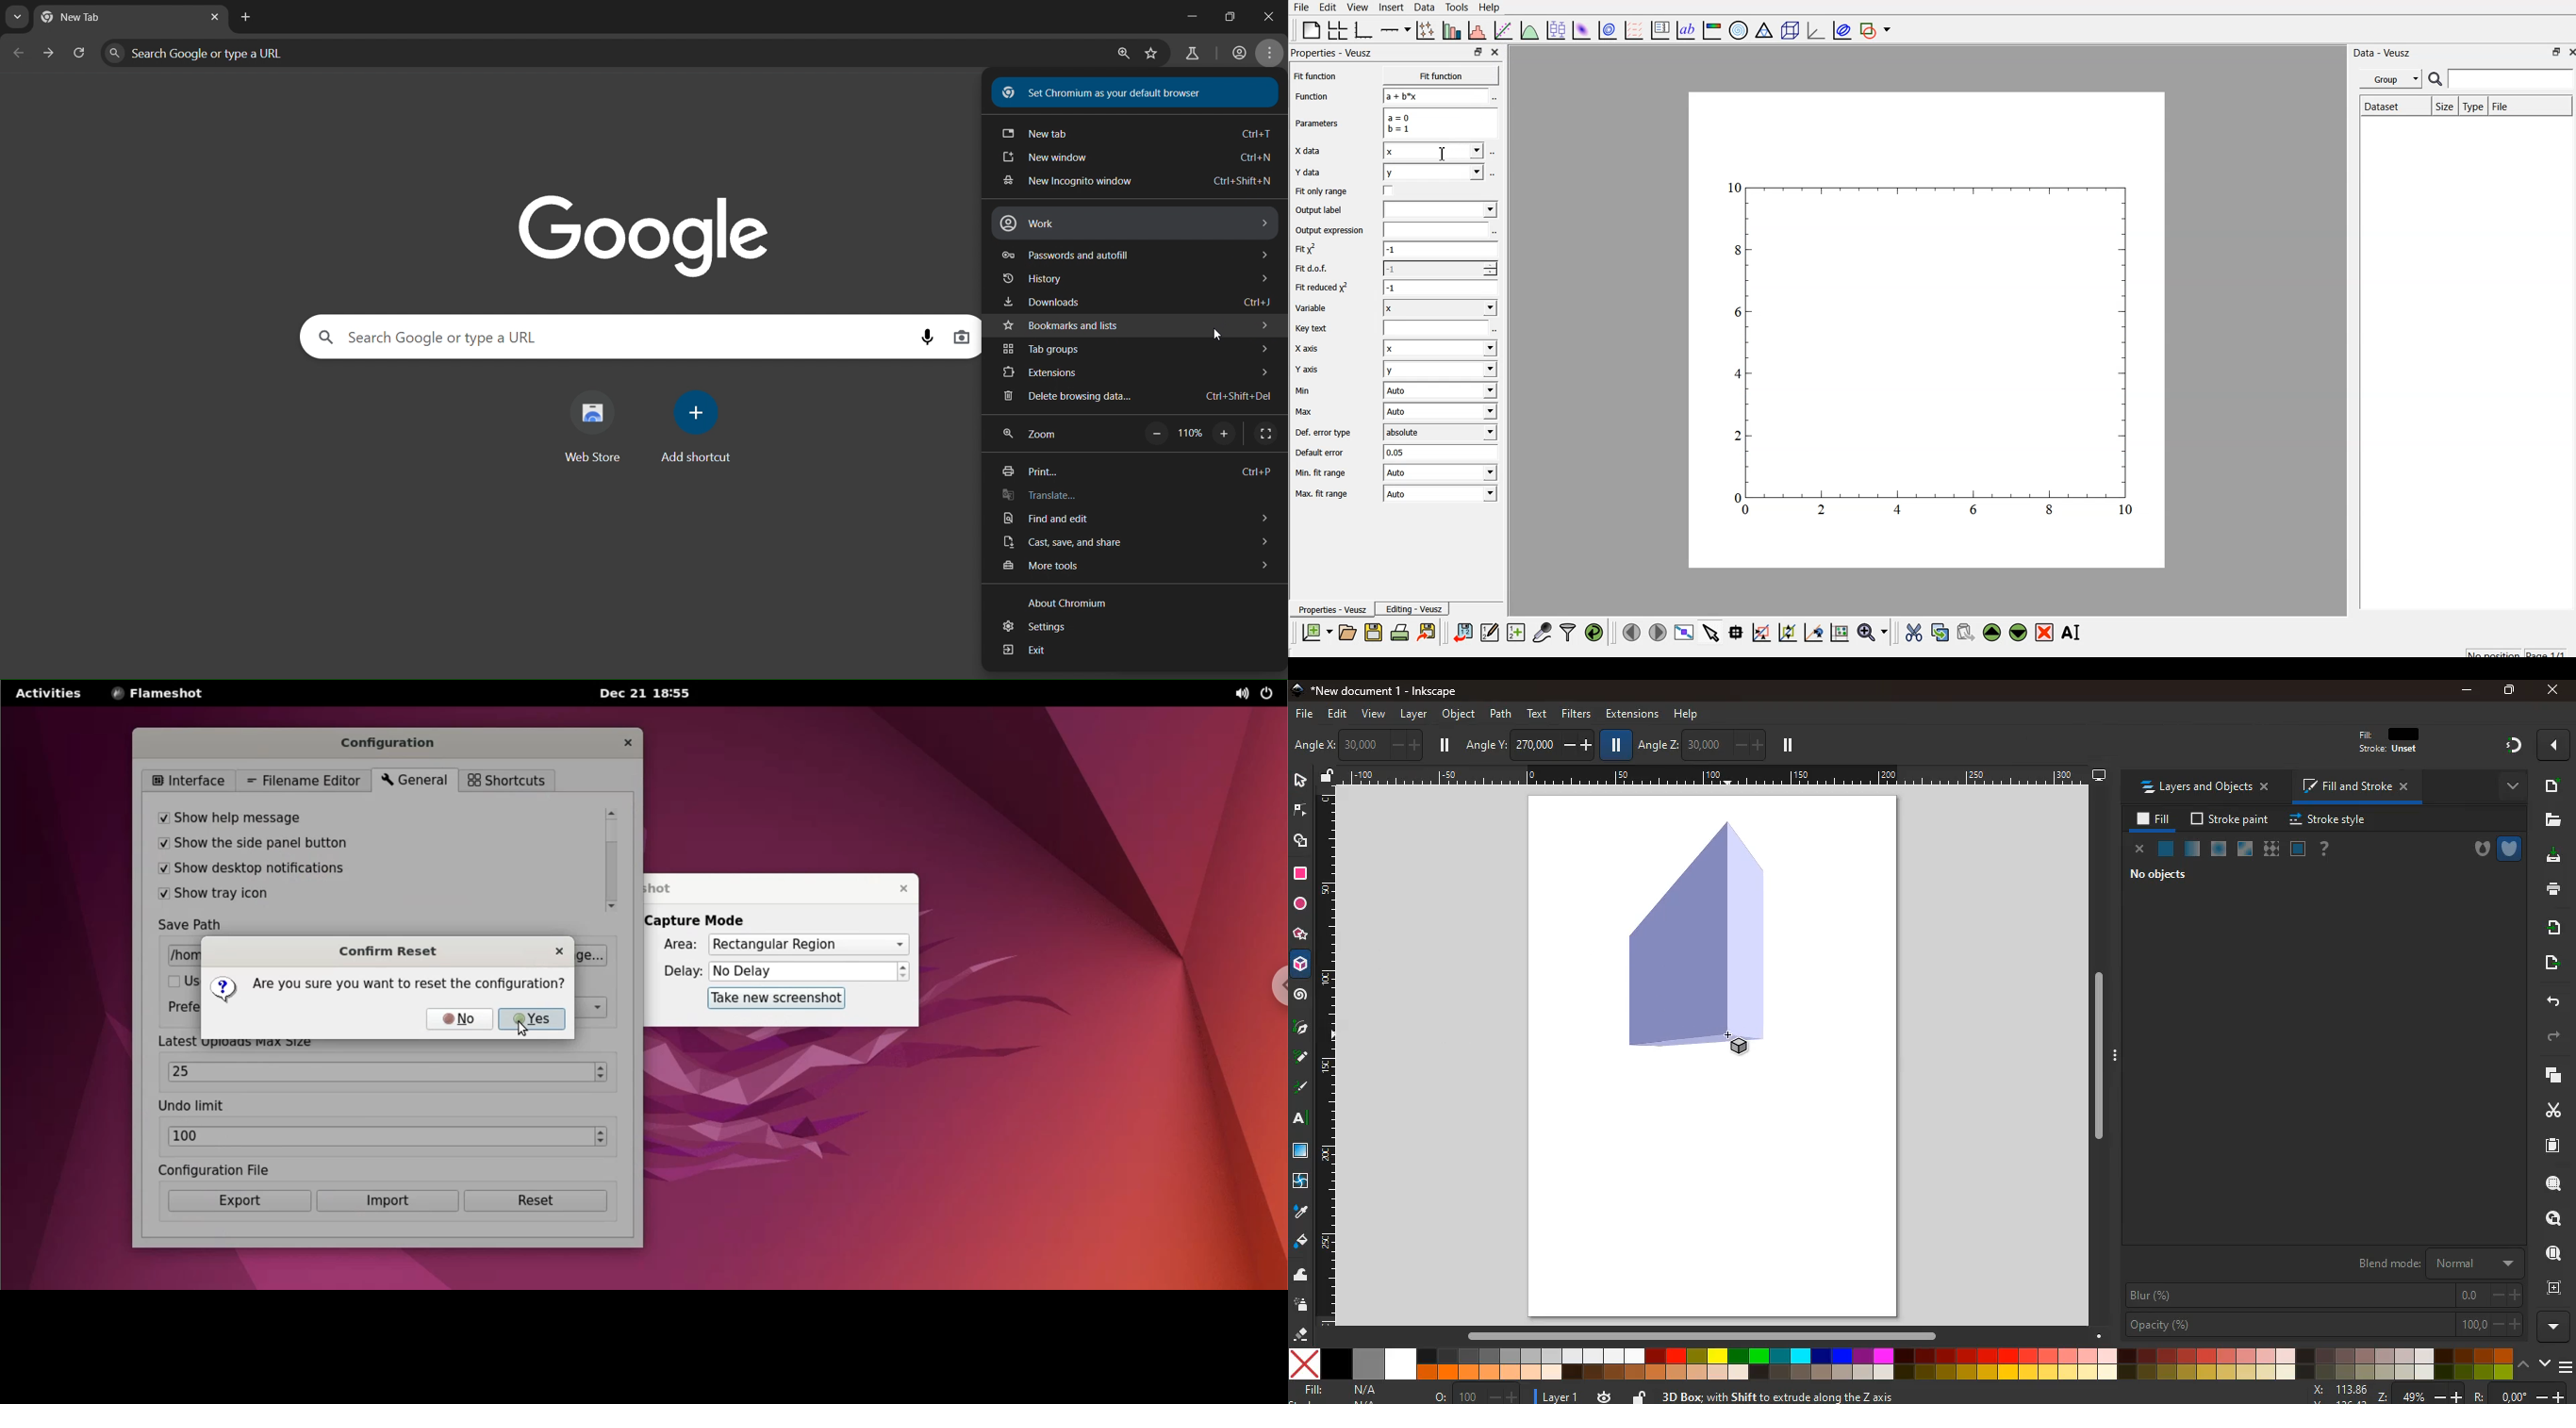  What do you see at coordinates (1557, 1395) in the screenshot?
I see `layer` at bounding box center [1557, 1395].